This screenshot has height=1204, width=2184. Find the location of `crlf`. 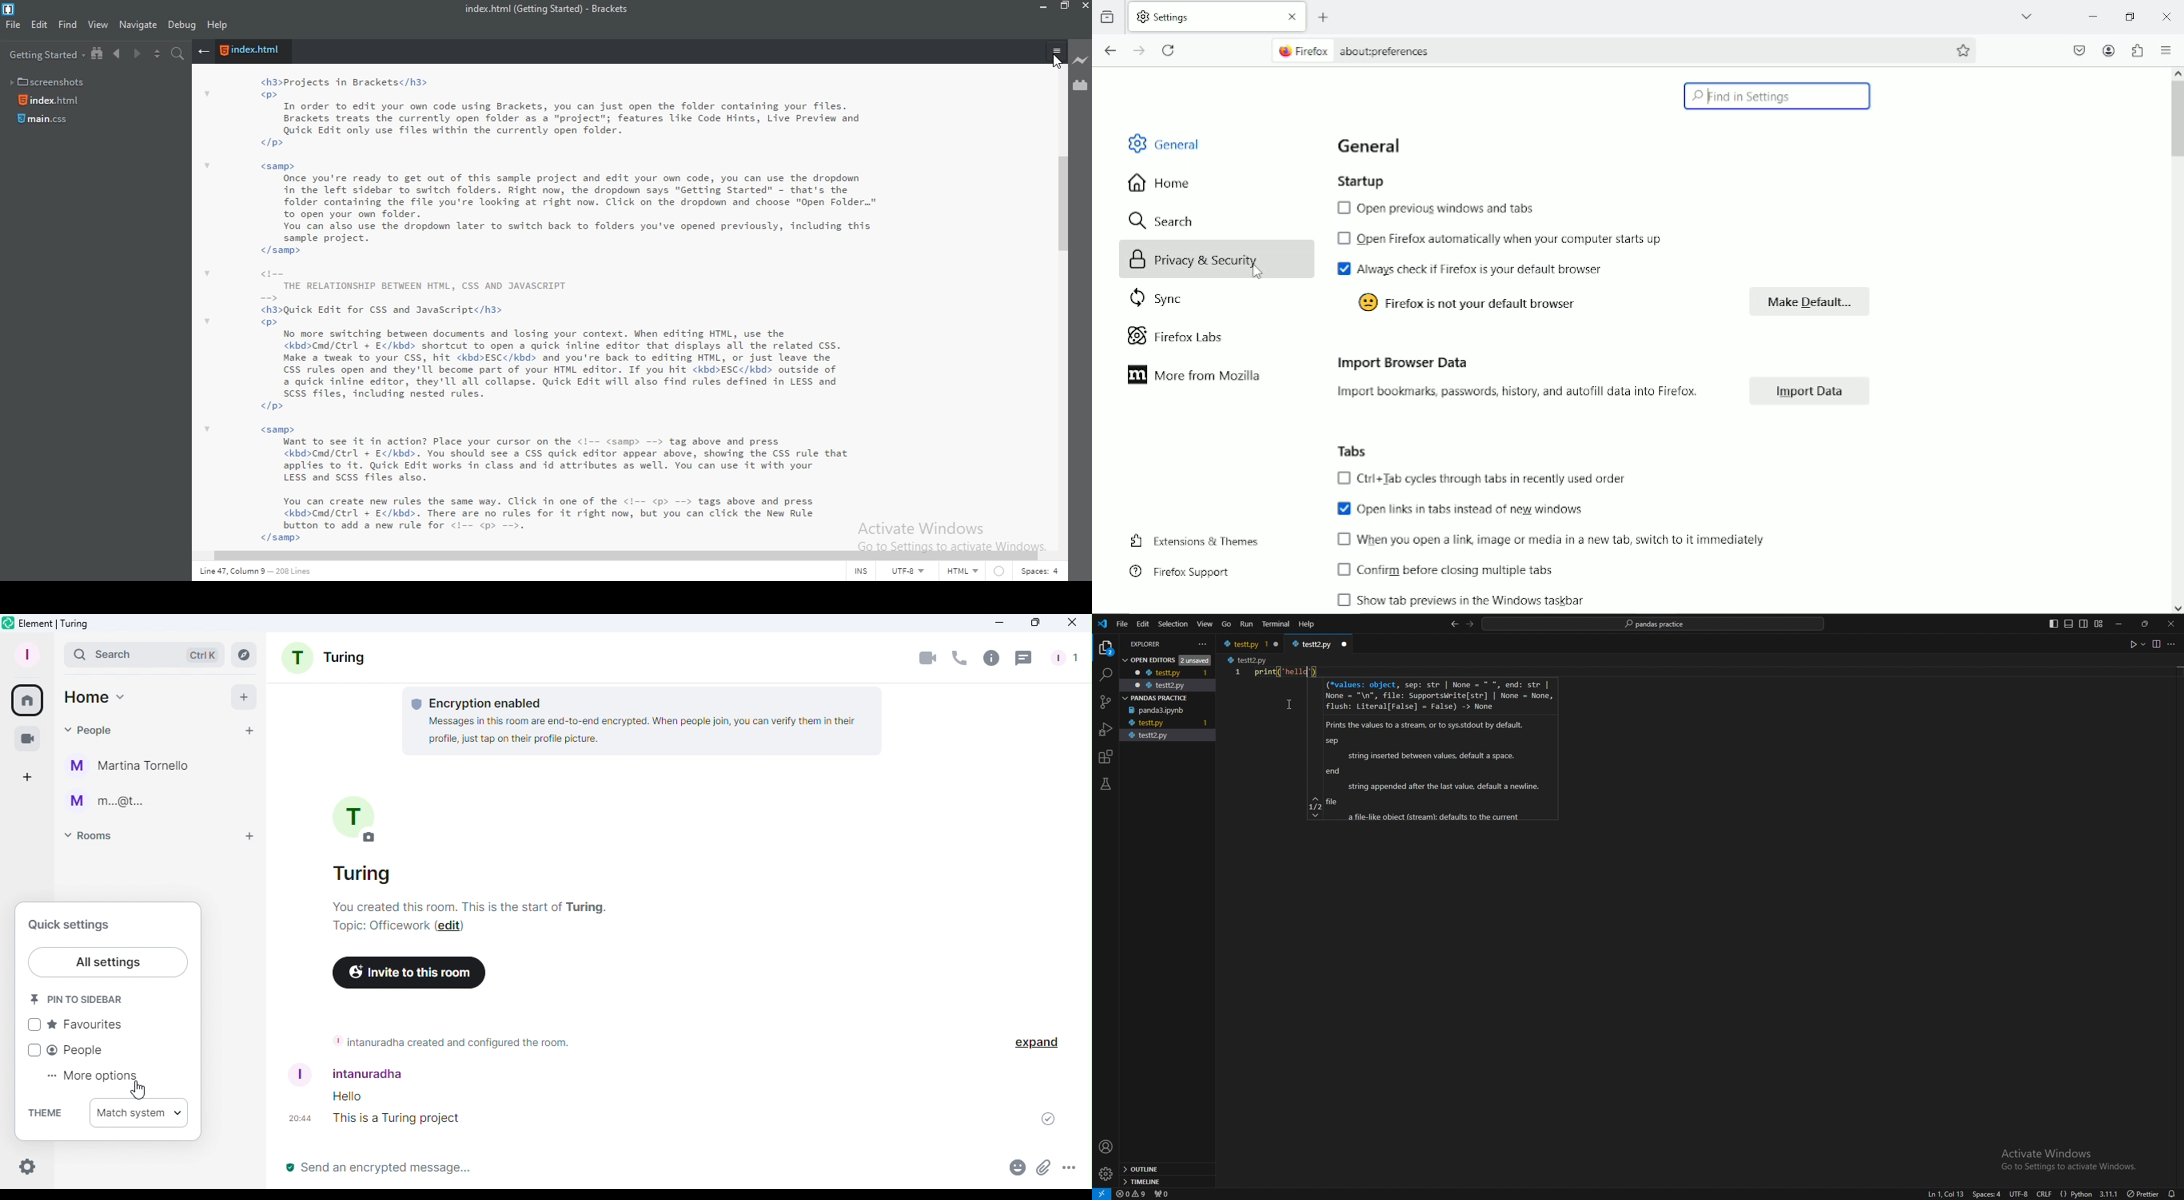

crlf is located at coordinates (2045, 1194).